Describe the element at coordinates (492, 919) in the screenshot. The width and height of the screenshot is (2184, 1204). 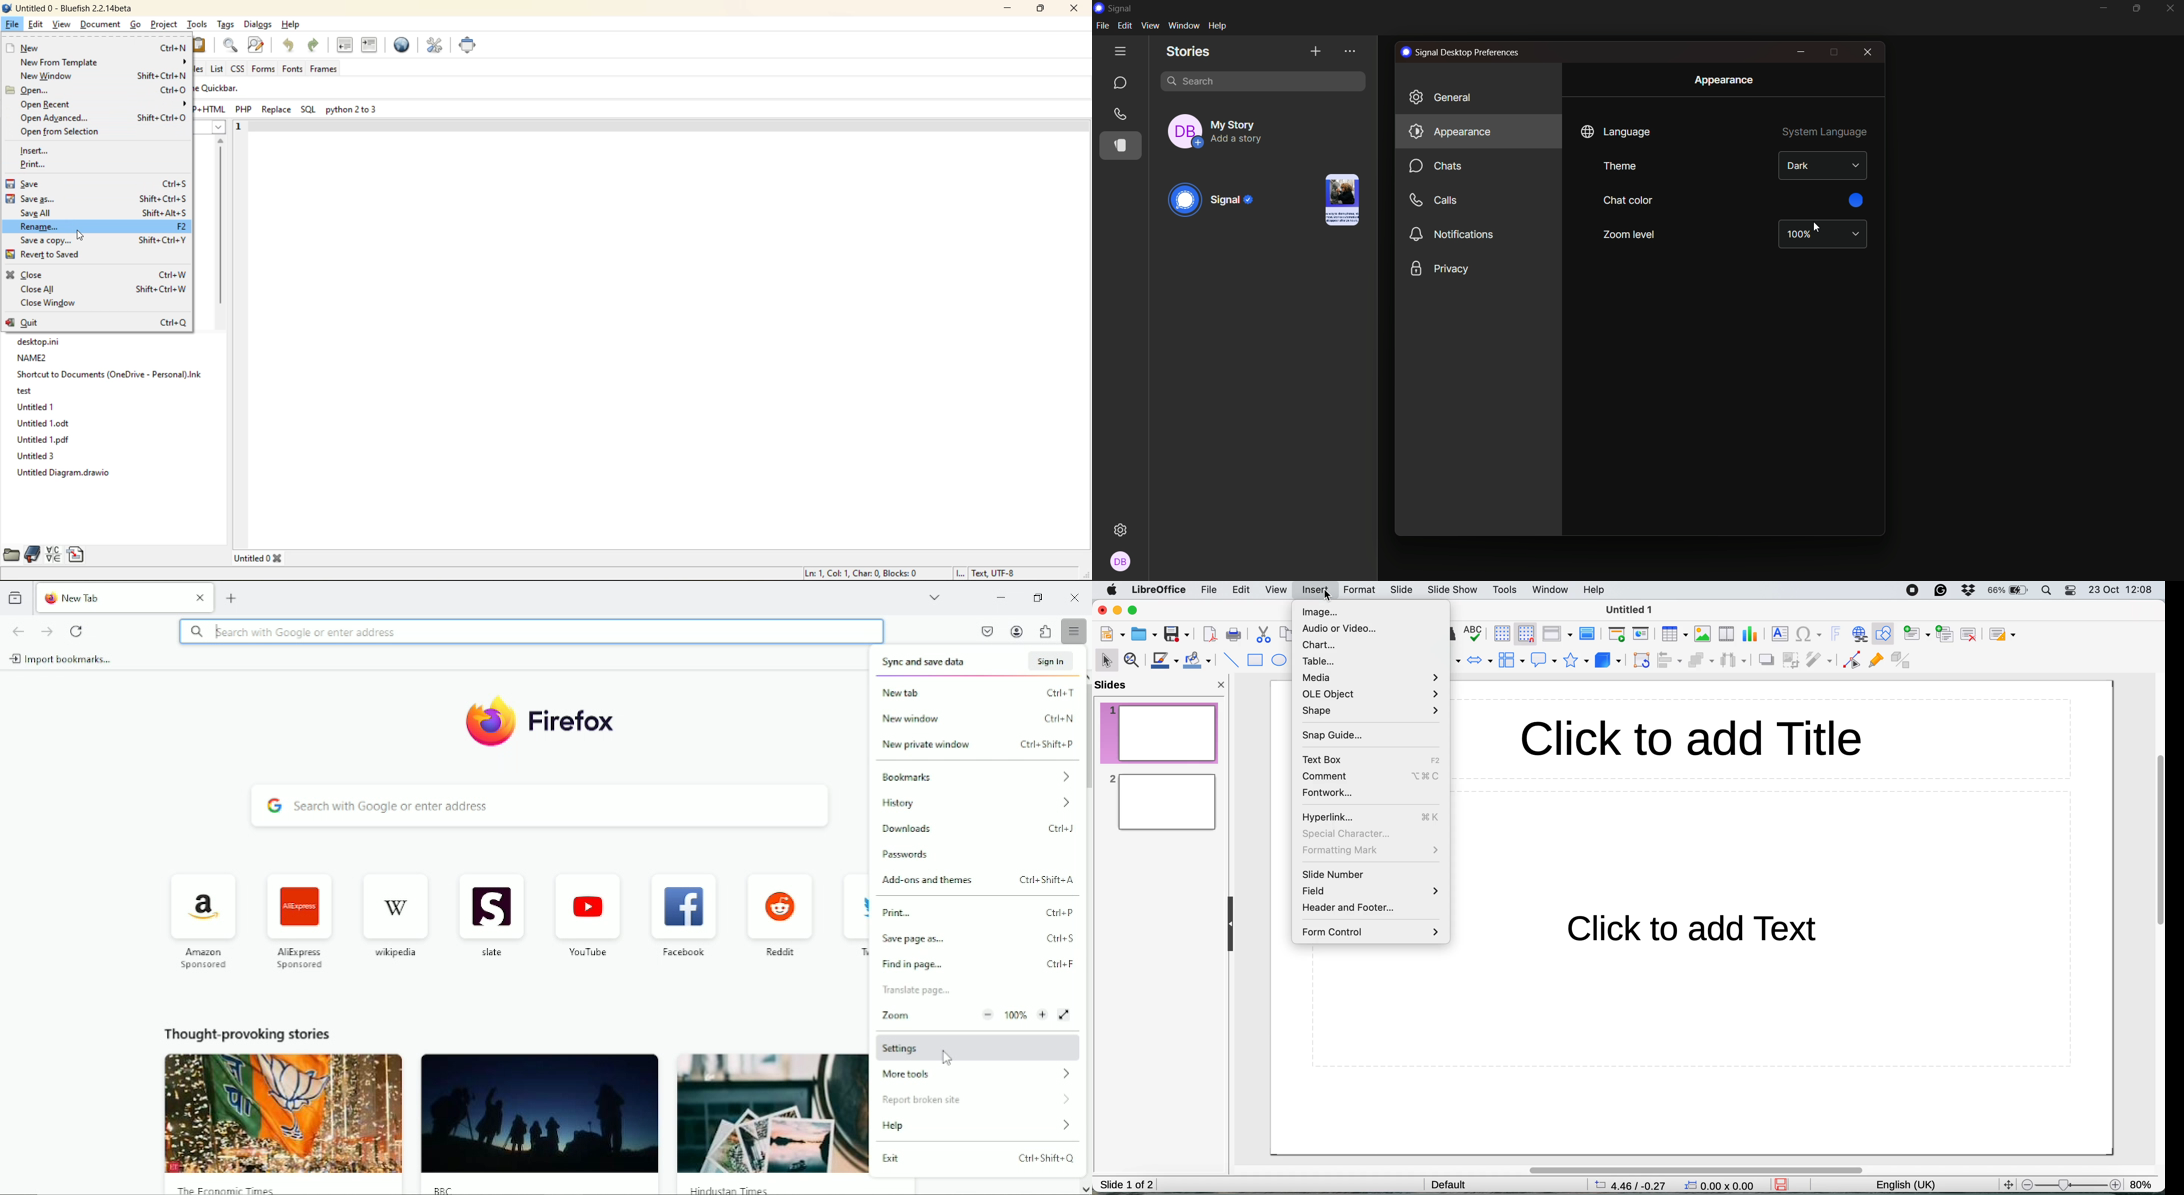
I see `slate` at that location.